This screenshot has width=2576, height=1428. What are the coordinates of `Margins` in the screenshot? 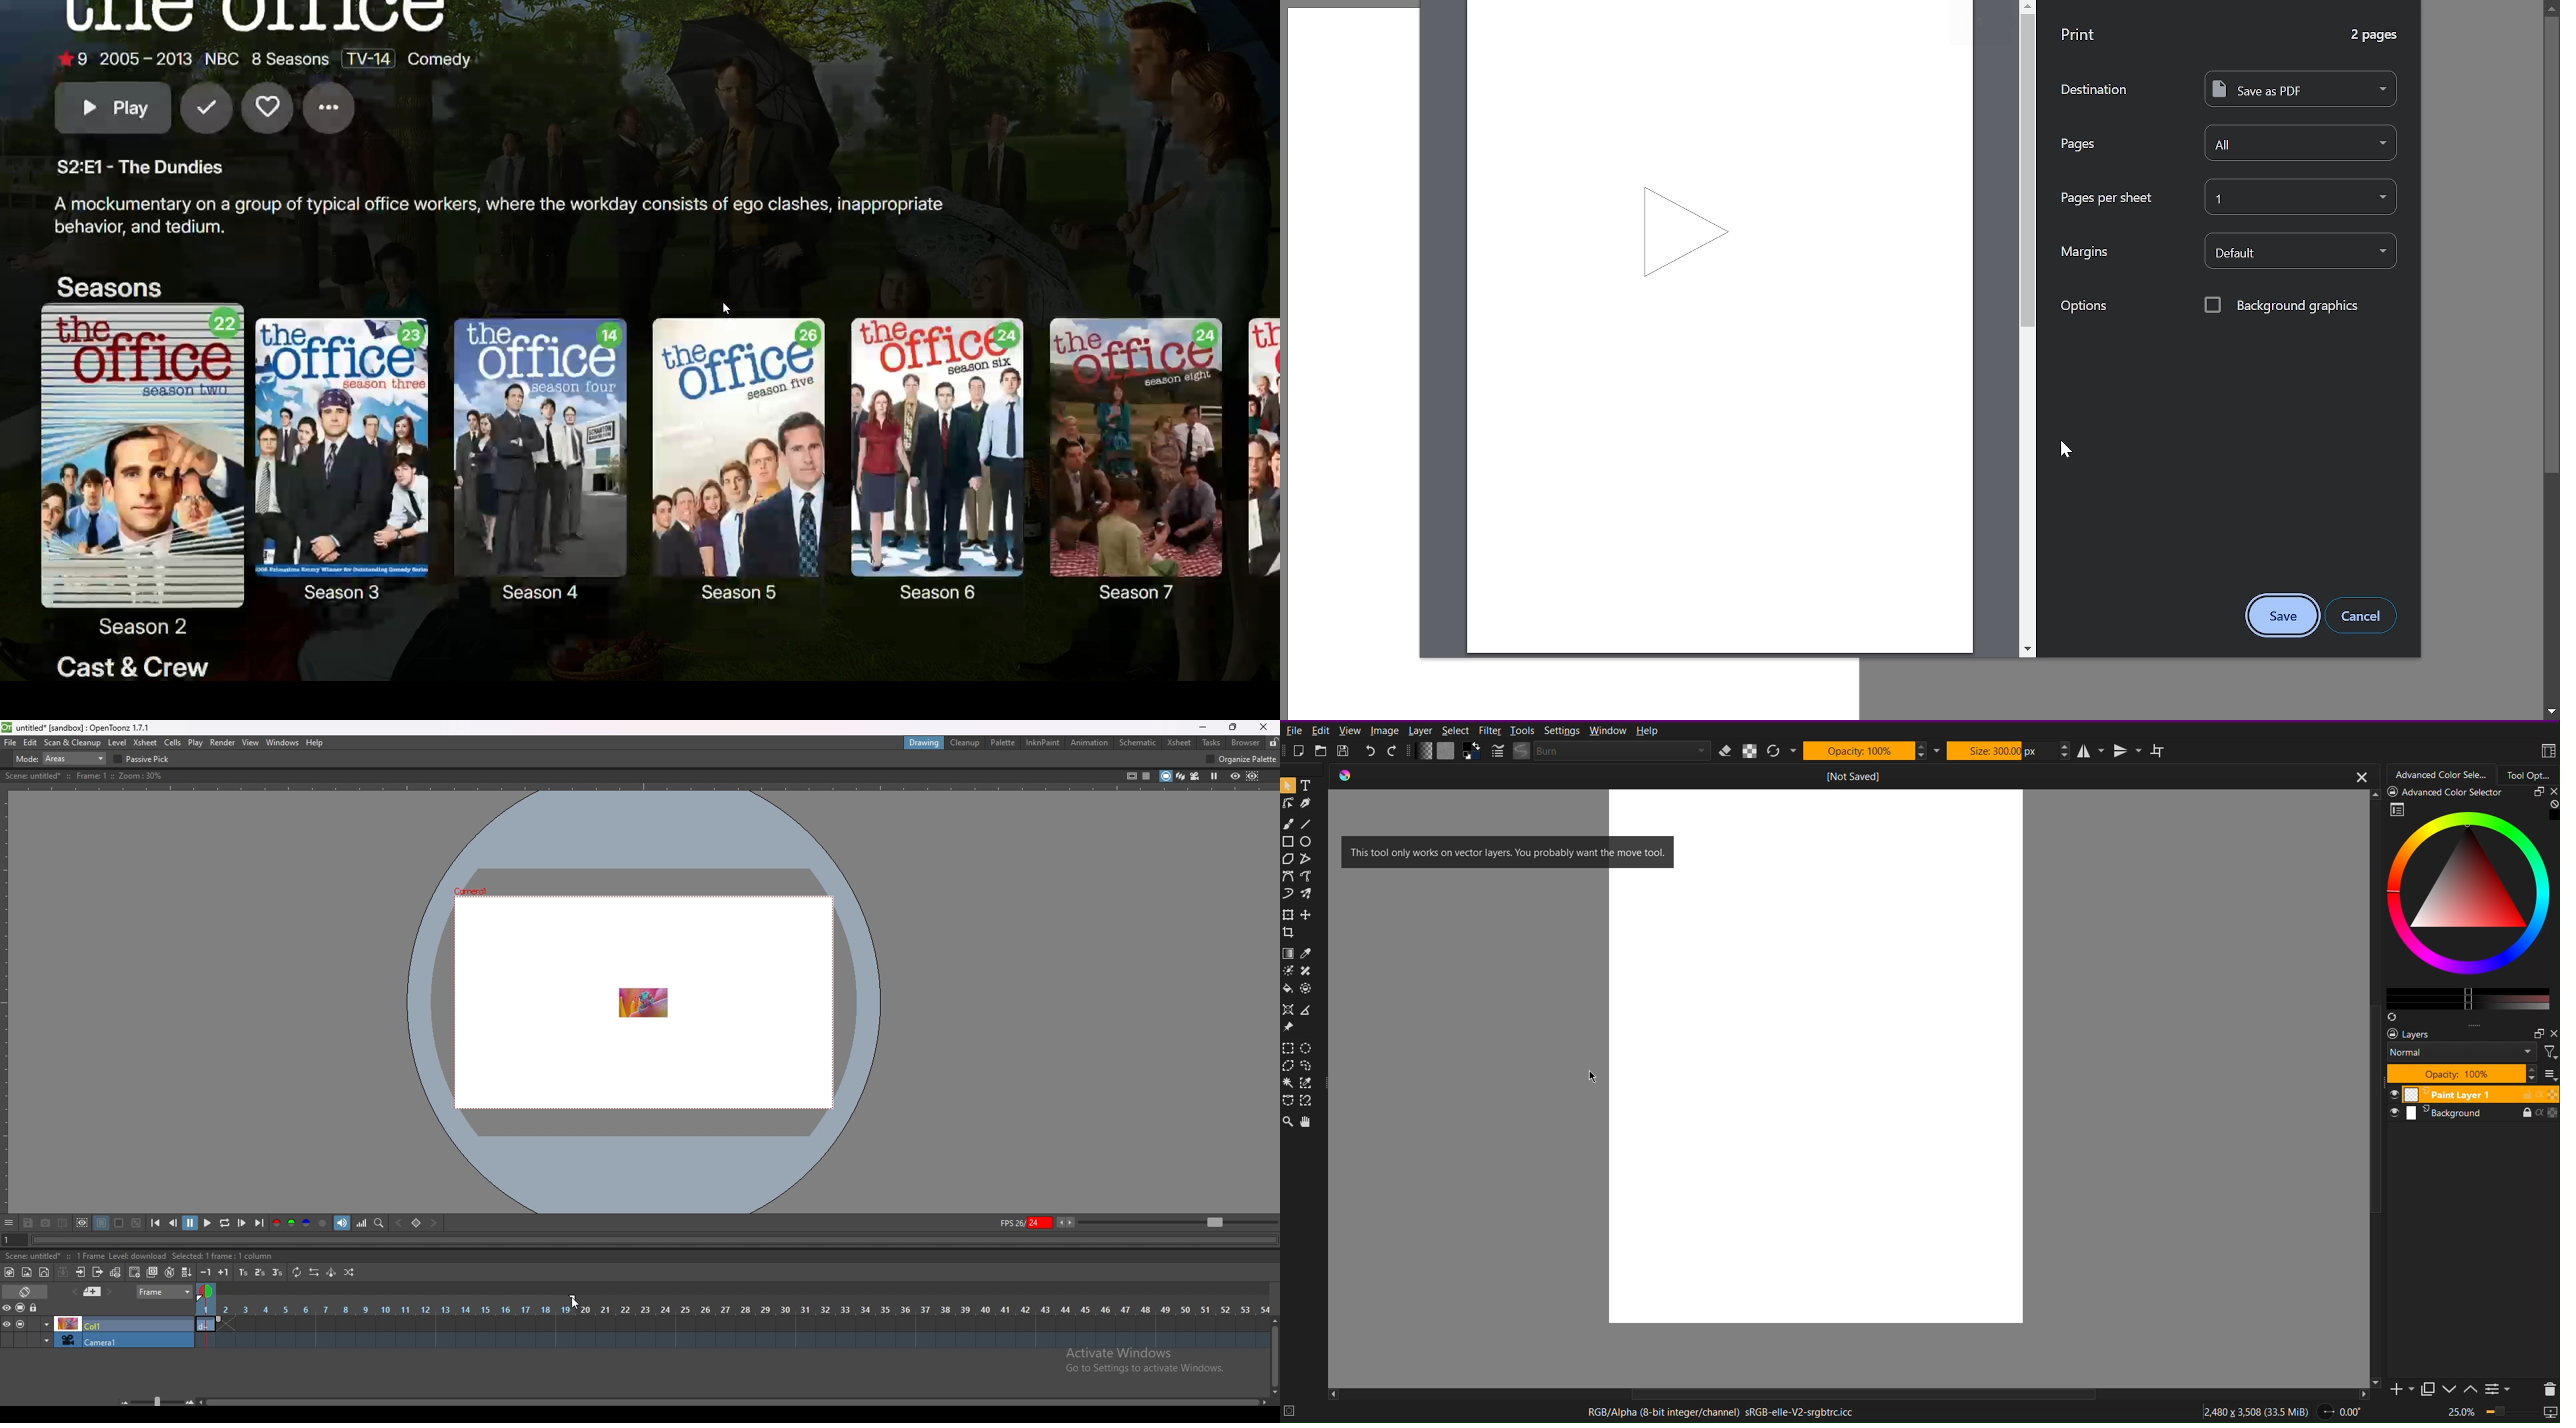 It's located at (2083, 252).